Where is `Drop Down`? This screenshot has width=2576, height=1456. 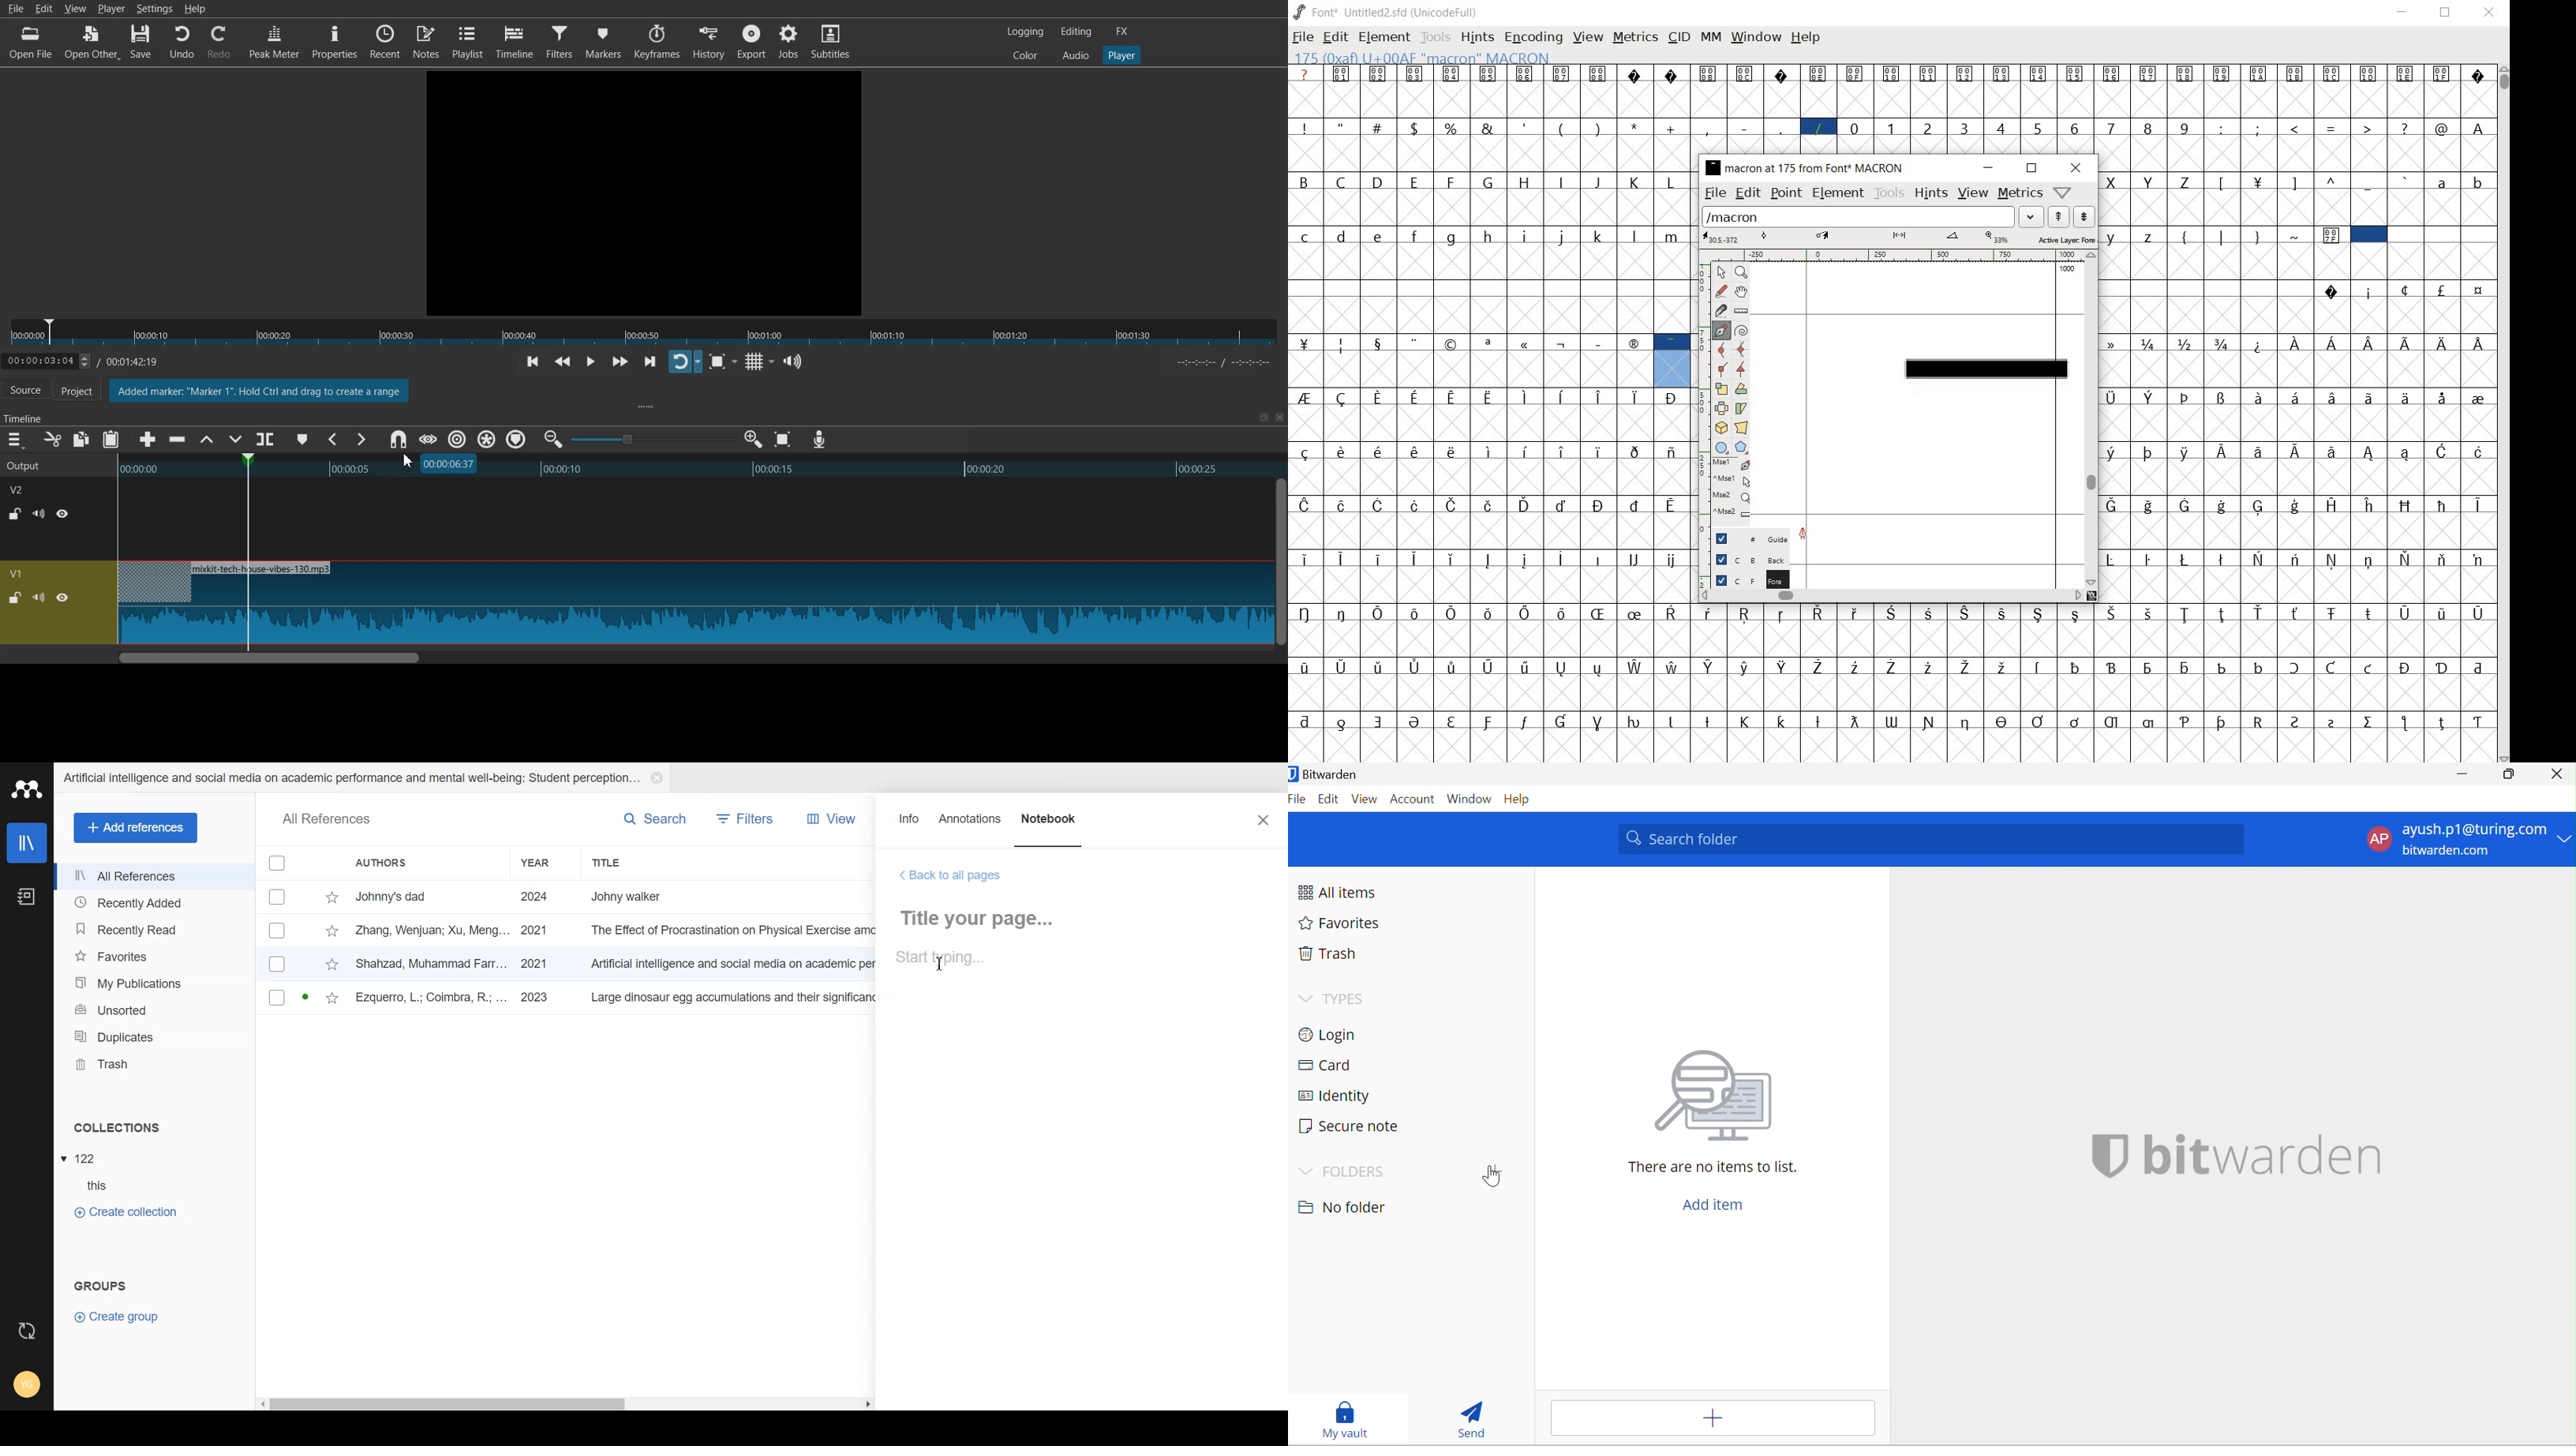 Drop Down is located at coordinates (2566, 839).